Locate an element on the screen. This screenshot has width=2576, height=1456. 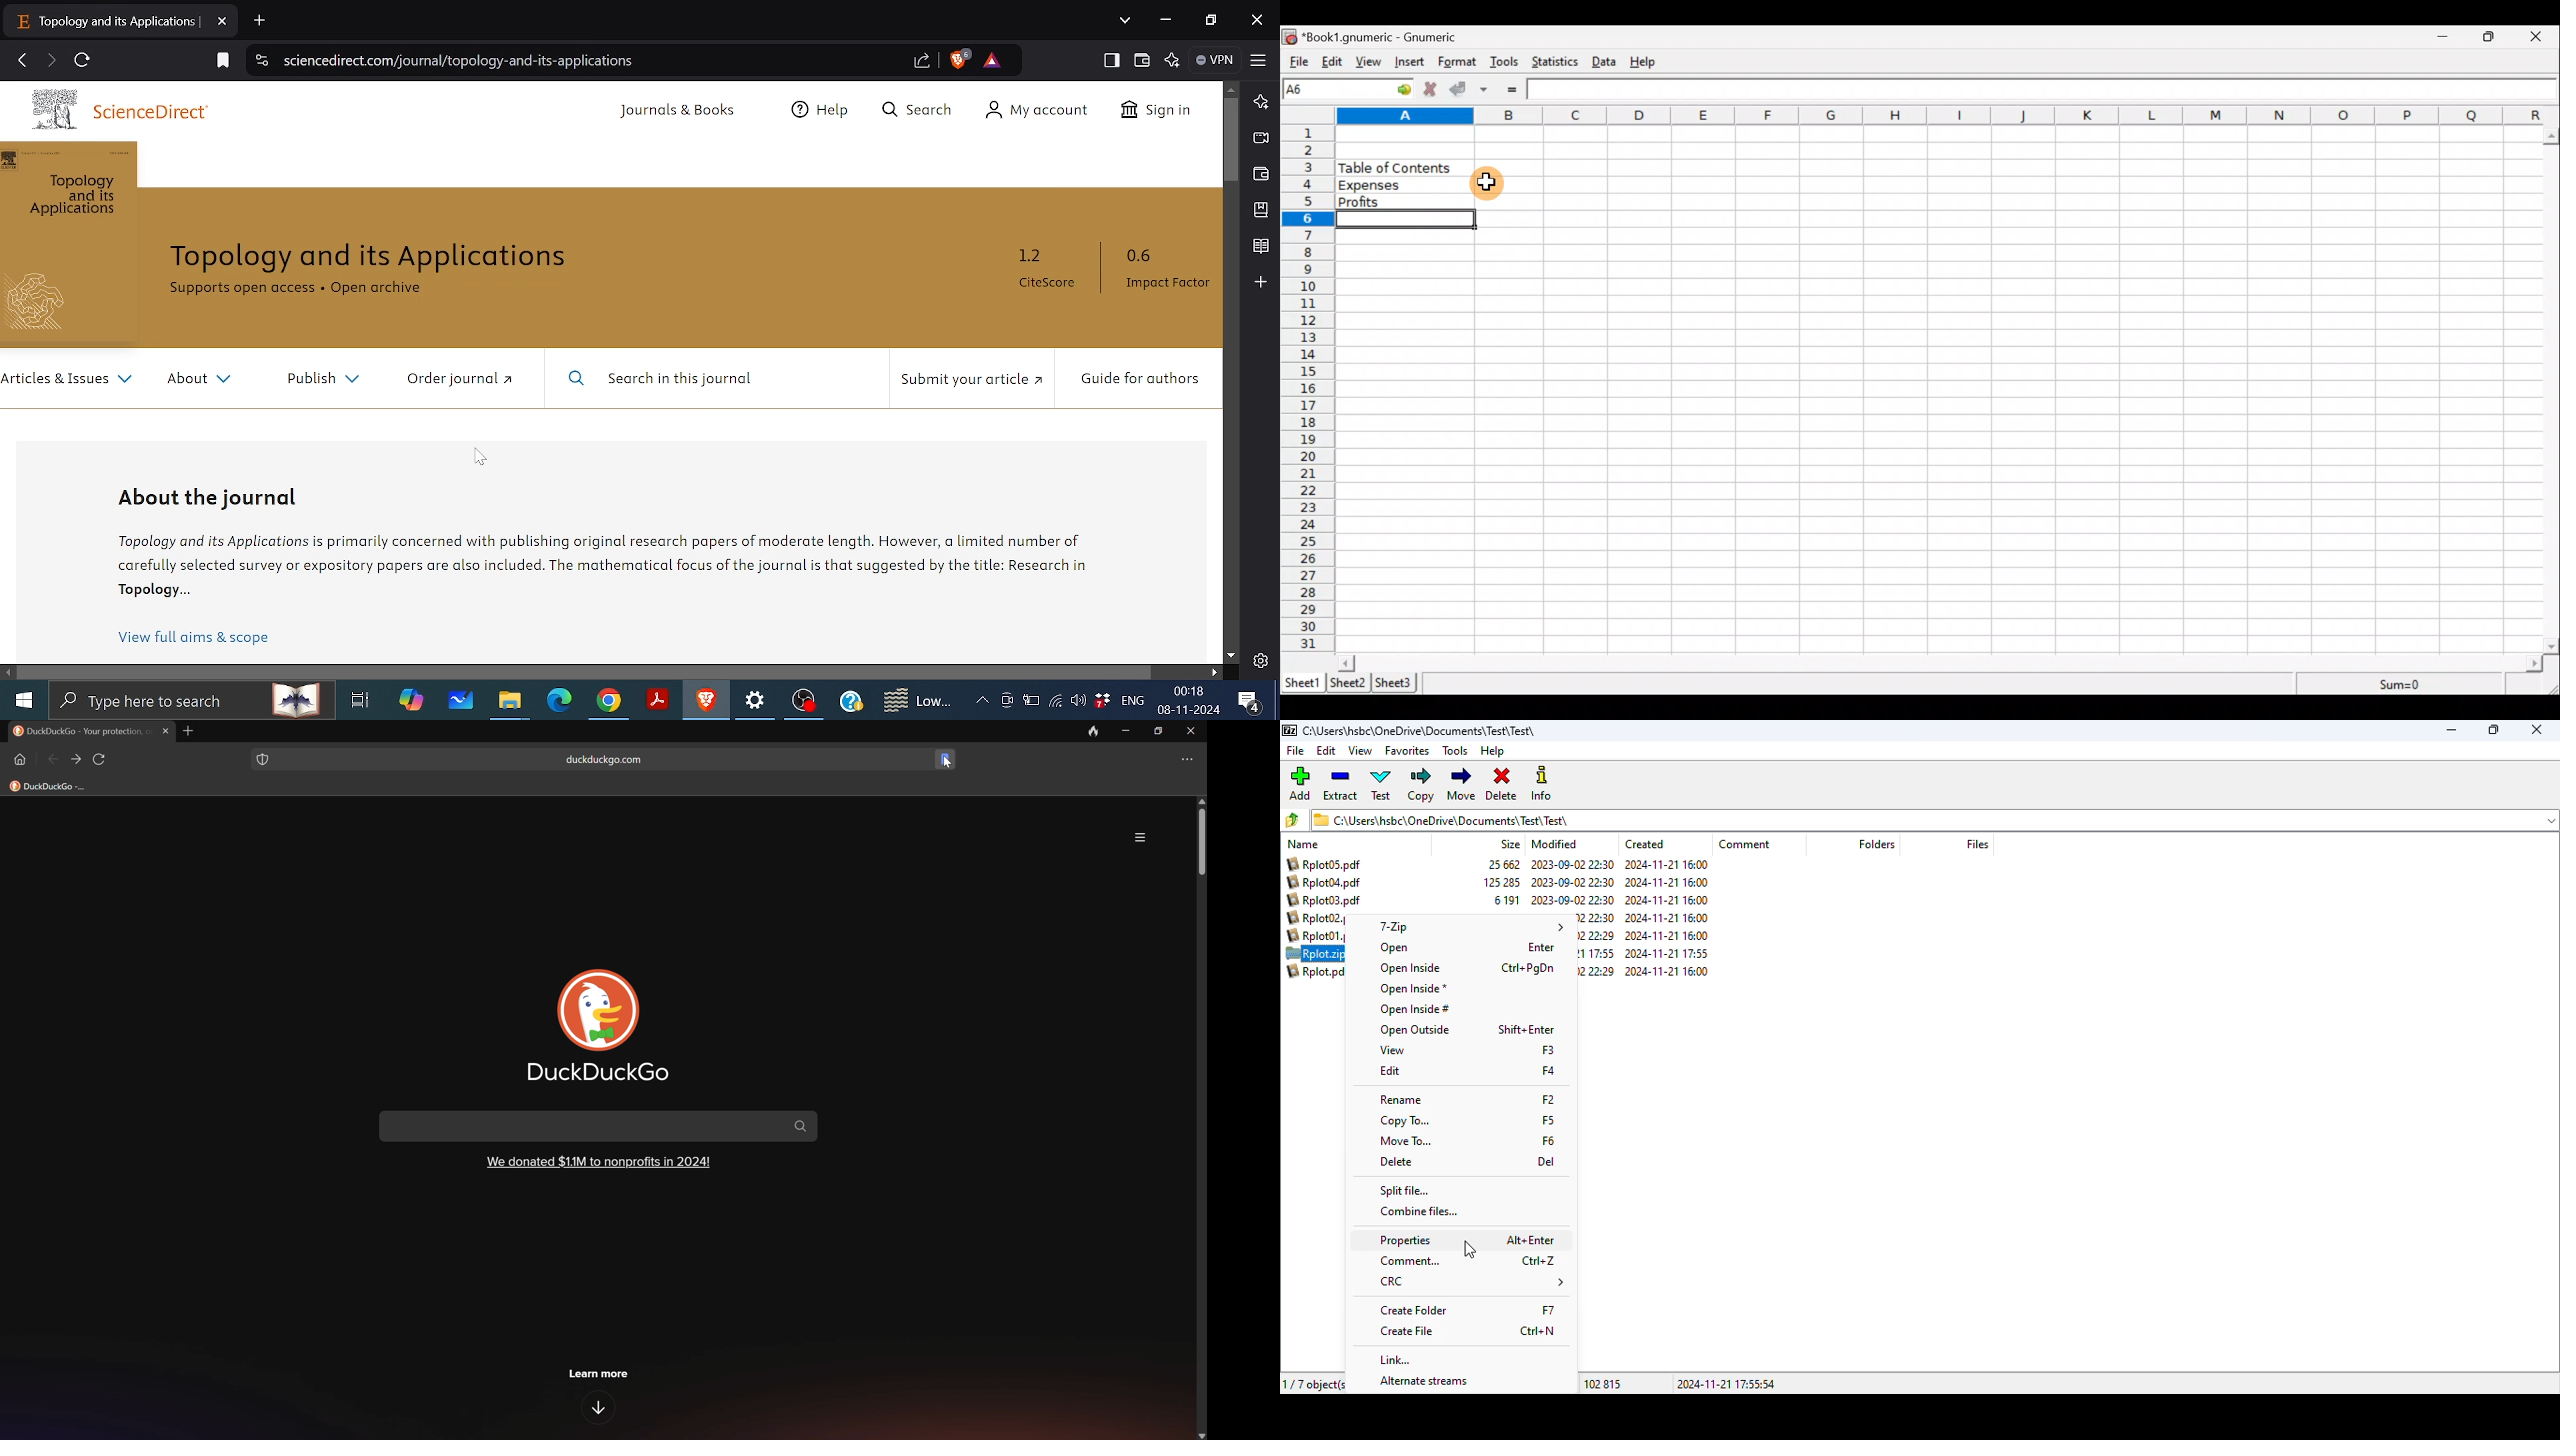
sciencedirect is located at coordinates (112, 109).